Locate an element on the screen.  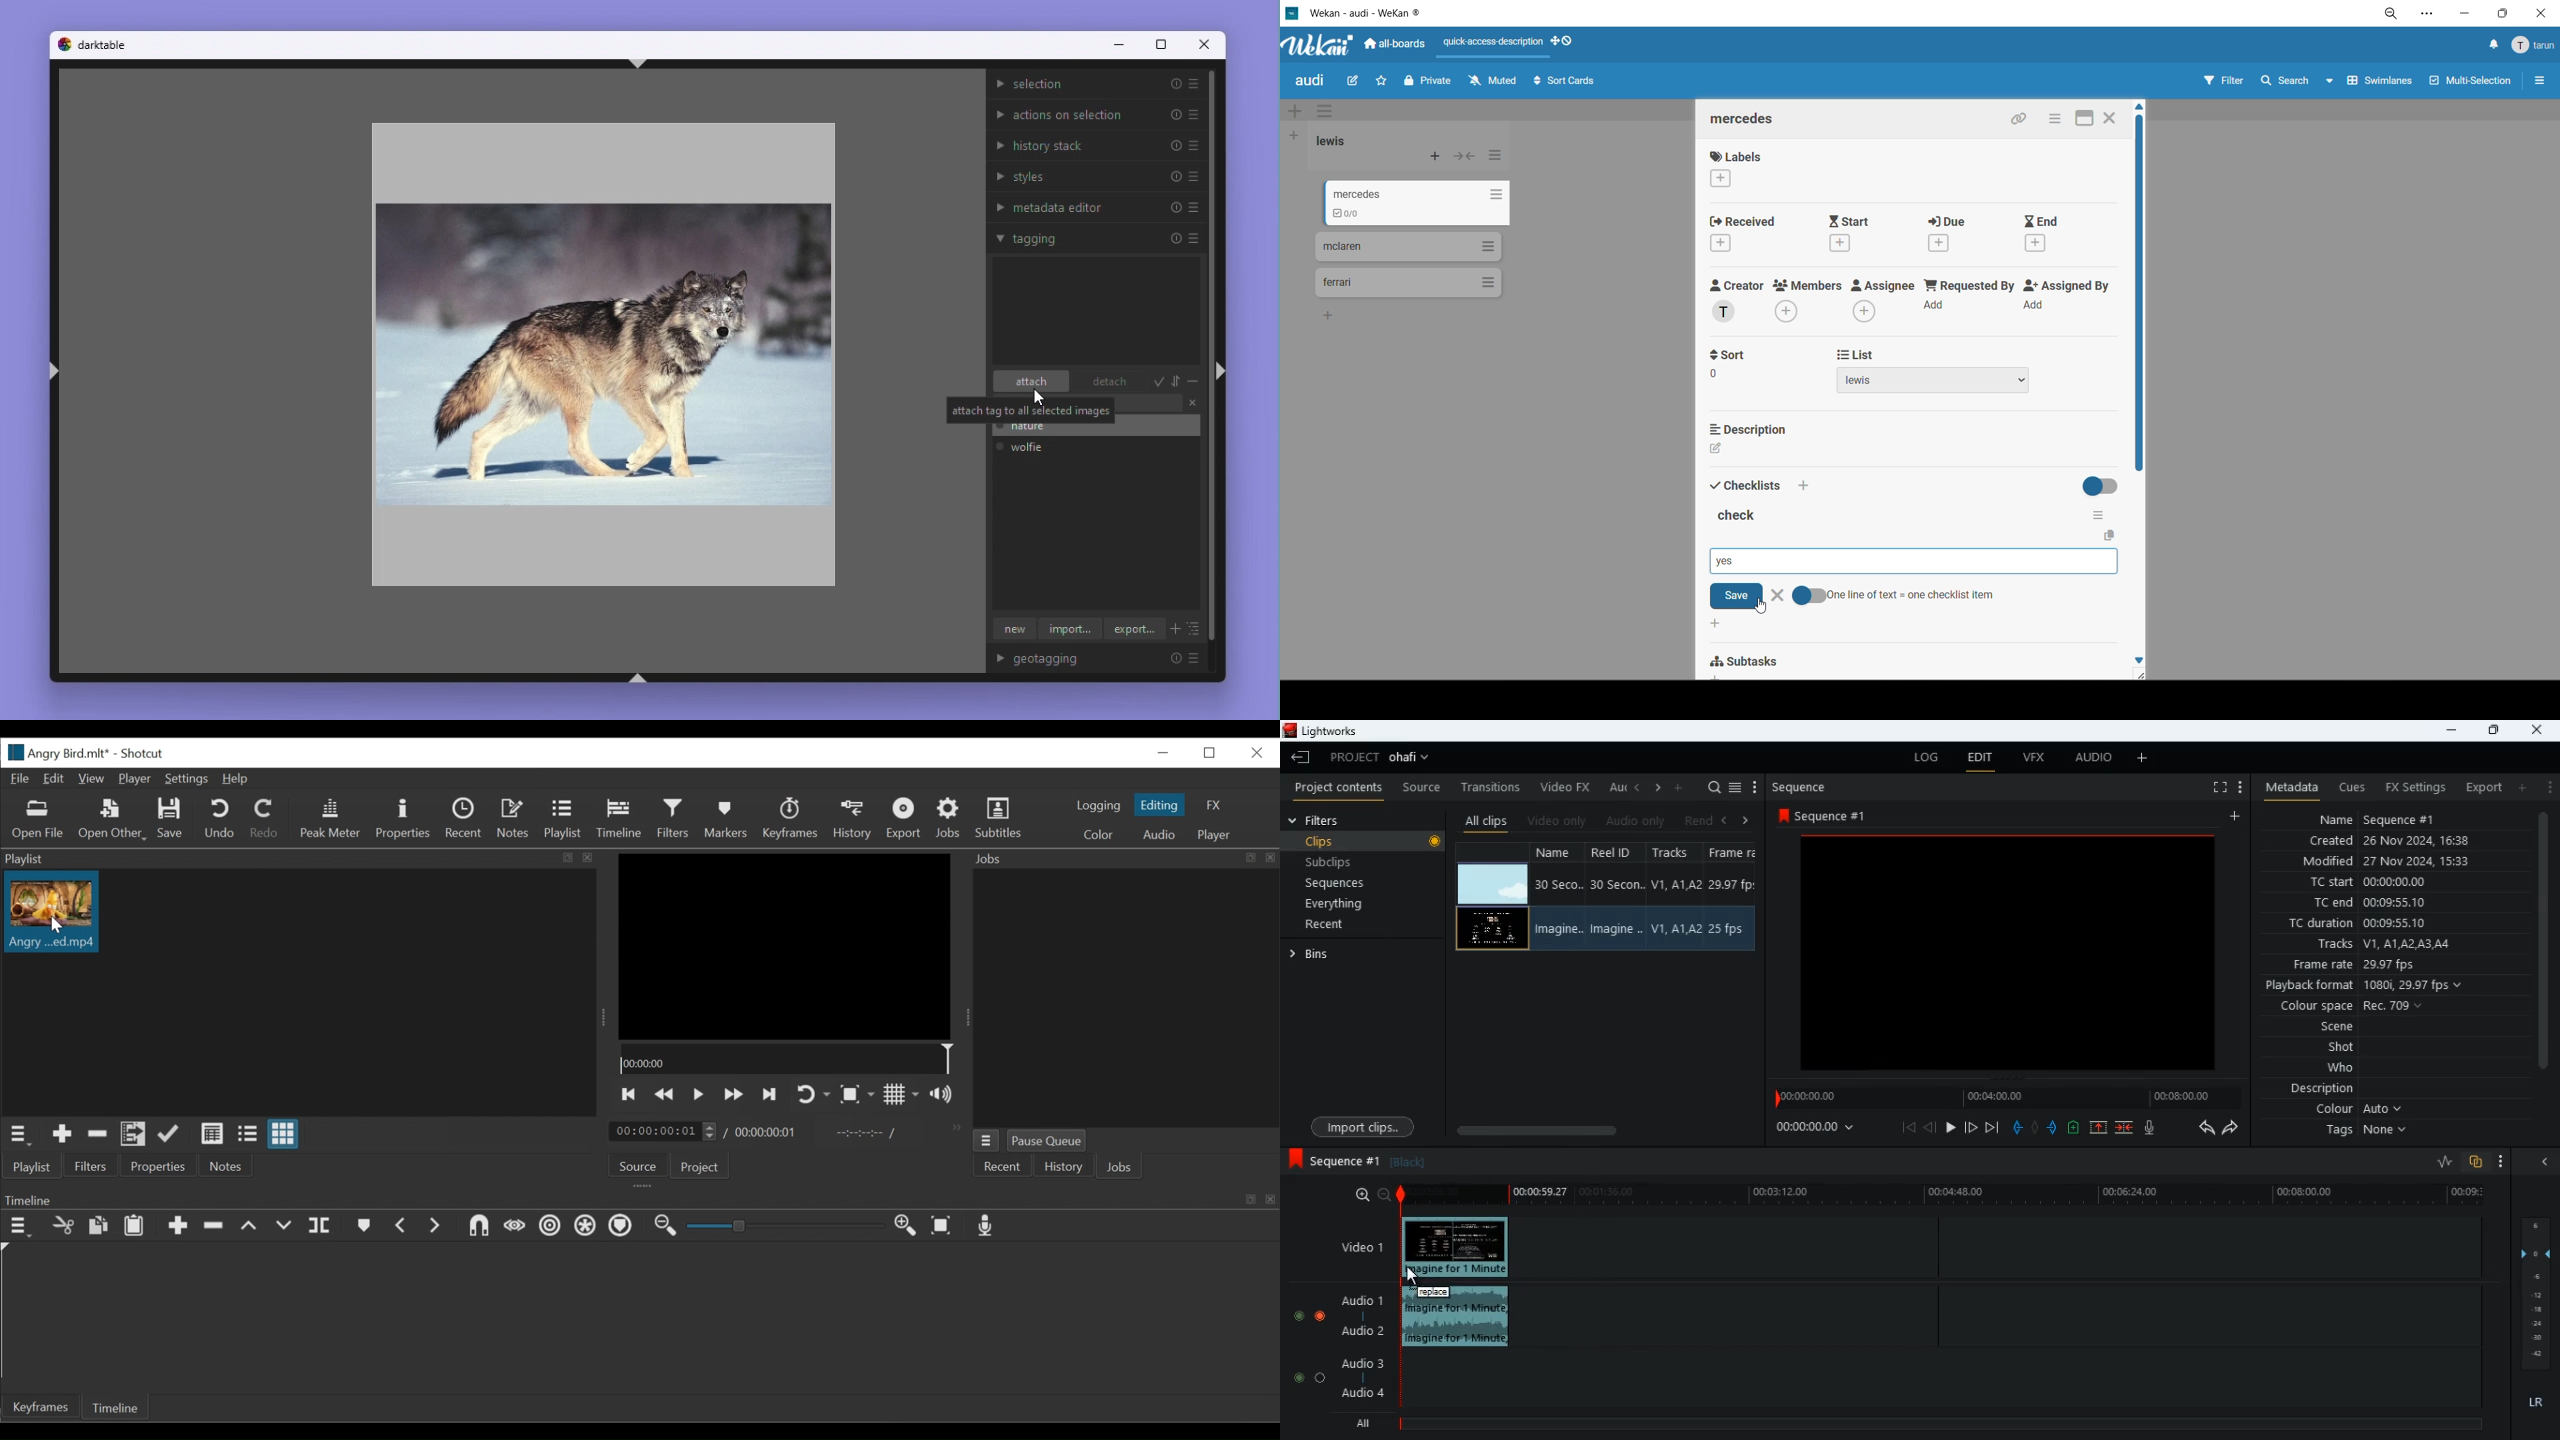
Play backward quickly is located at coordinates (733, 1095).